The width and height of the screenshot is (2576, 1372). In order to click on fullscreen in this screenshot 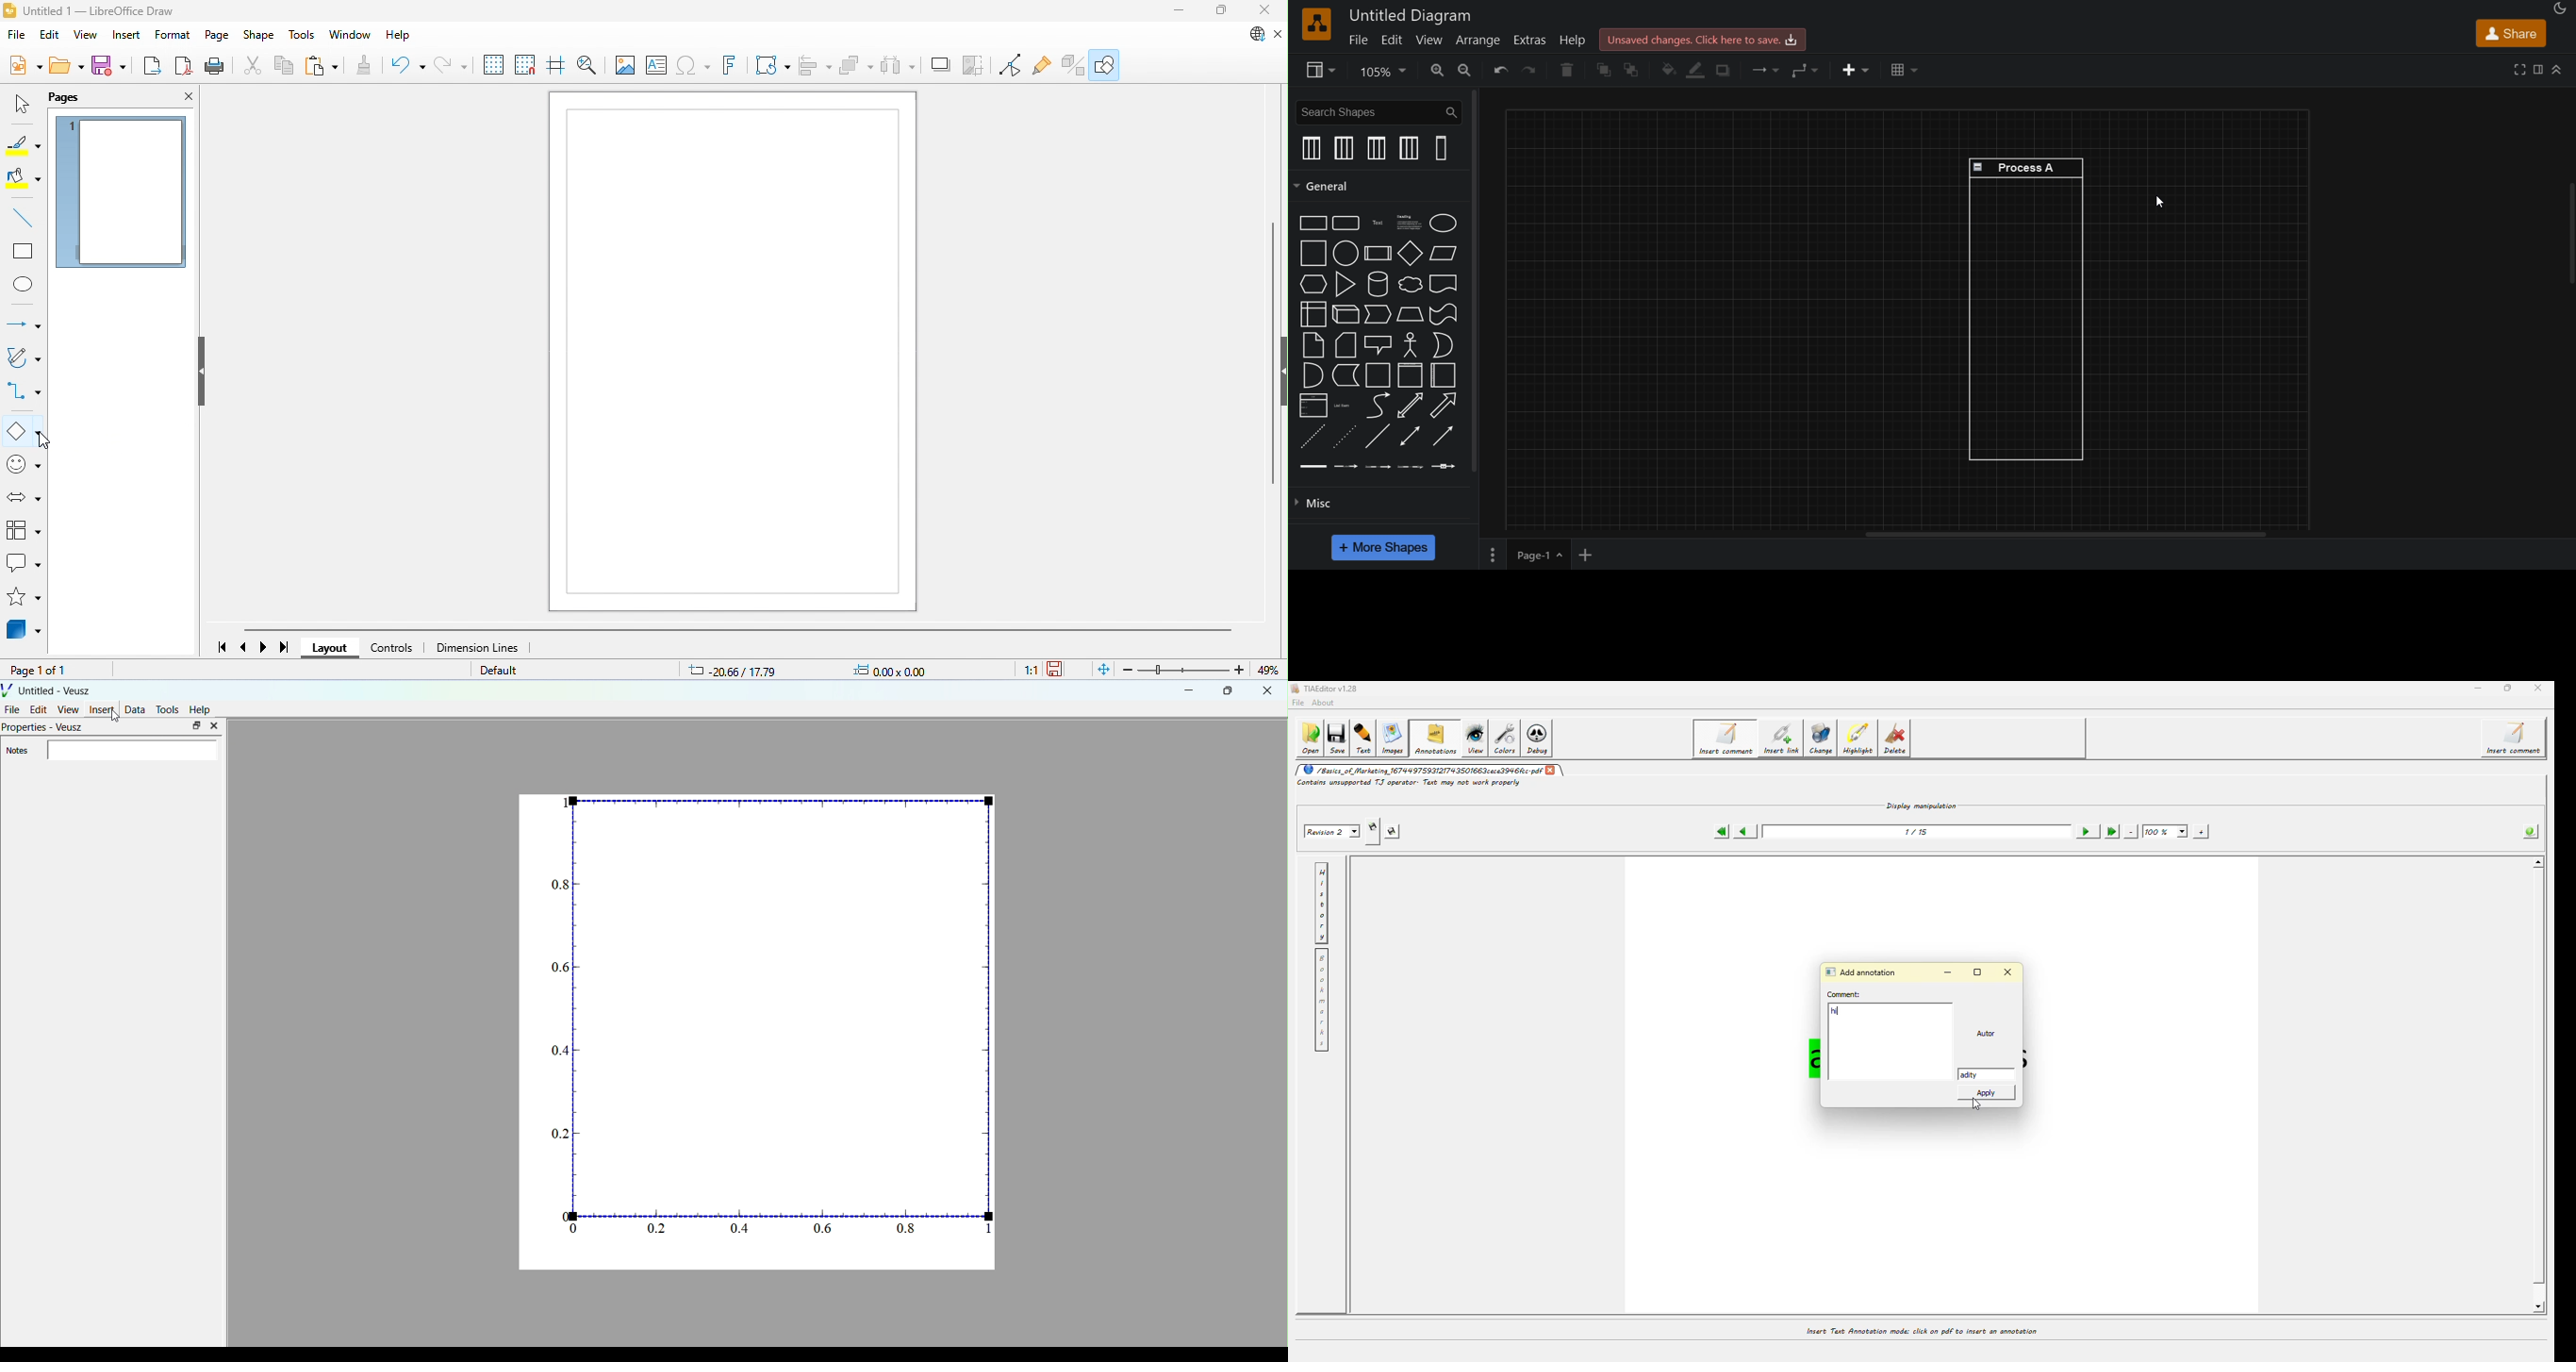, I will do `click(2521, 69)`.